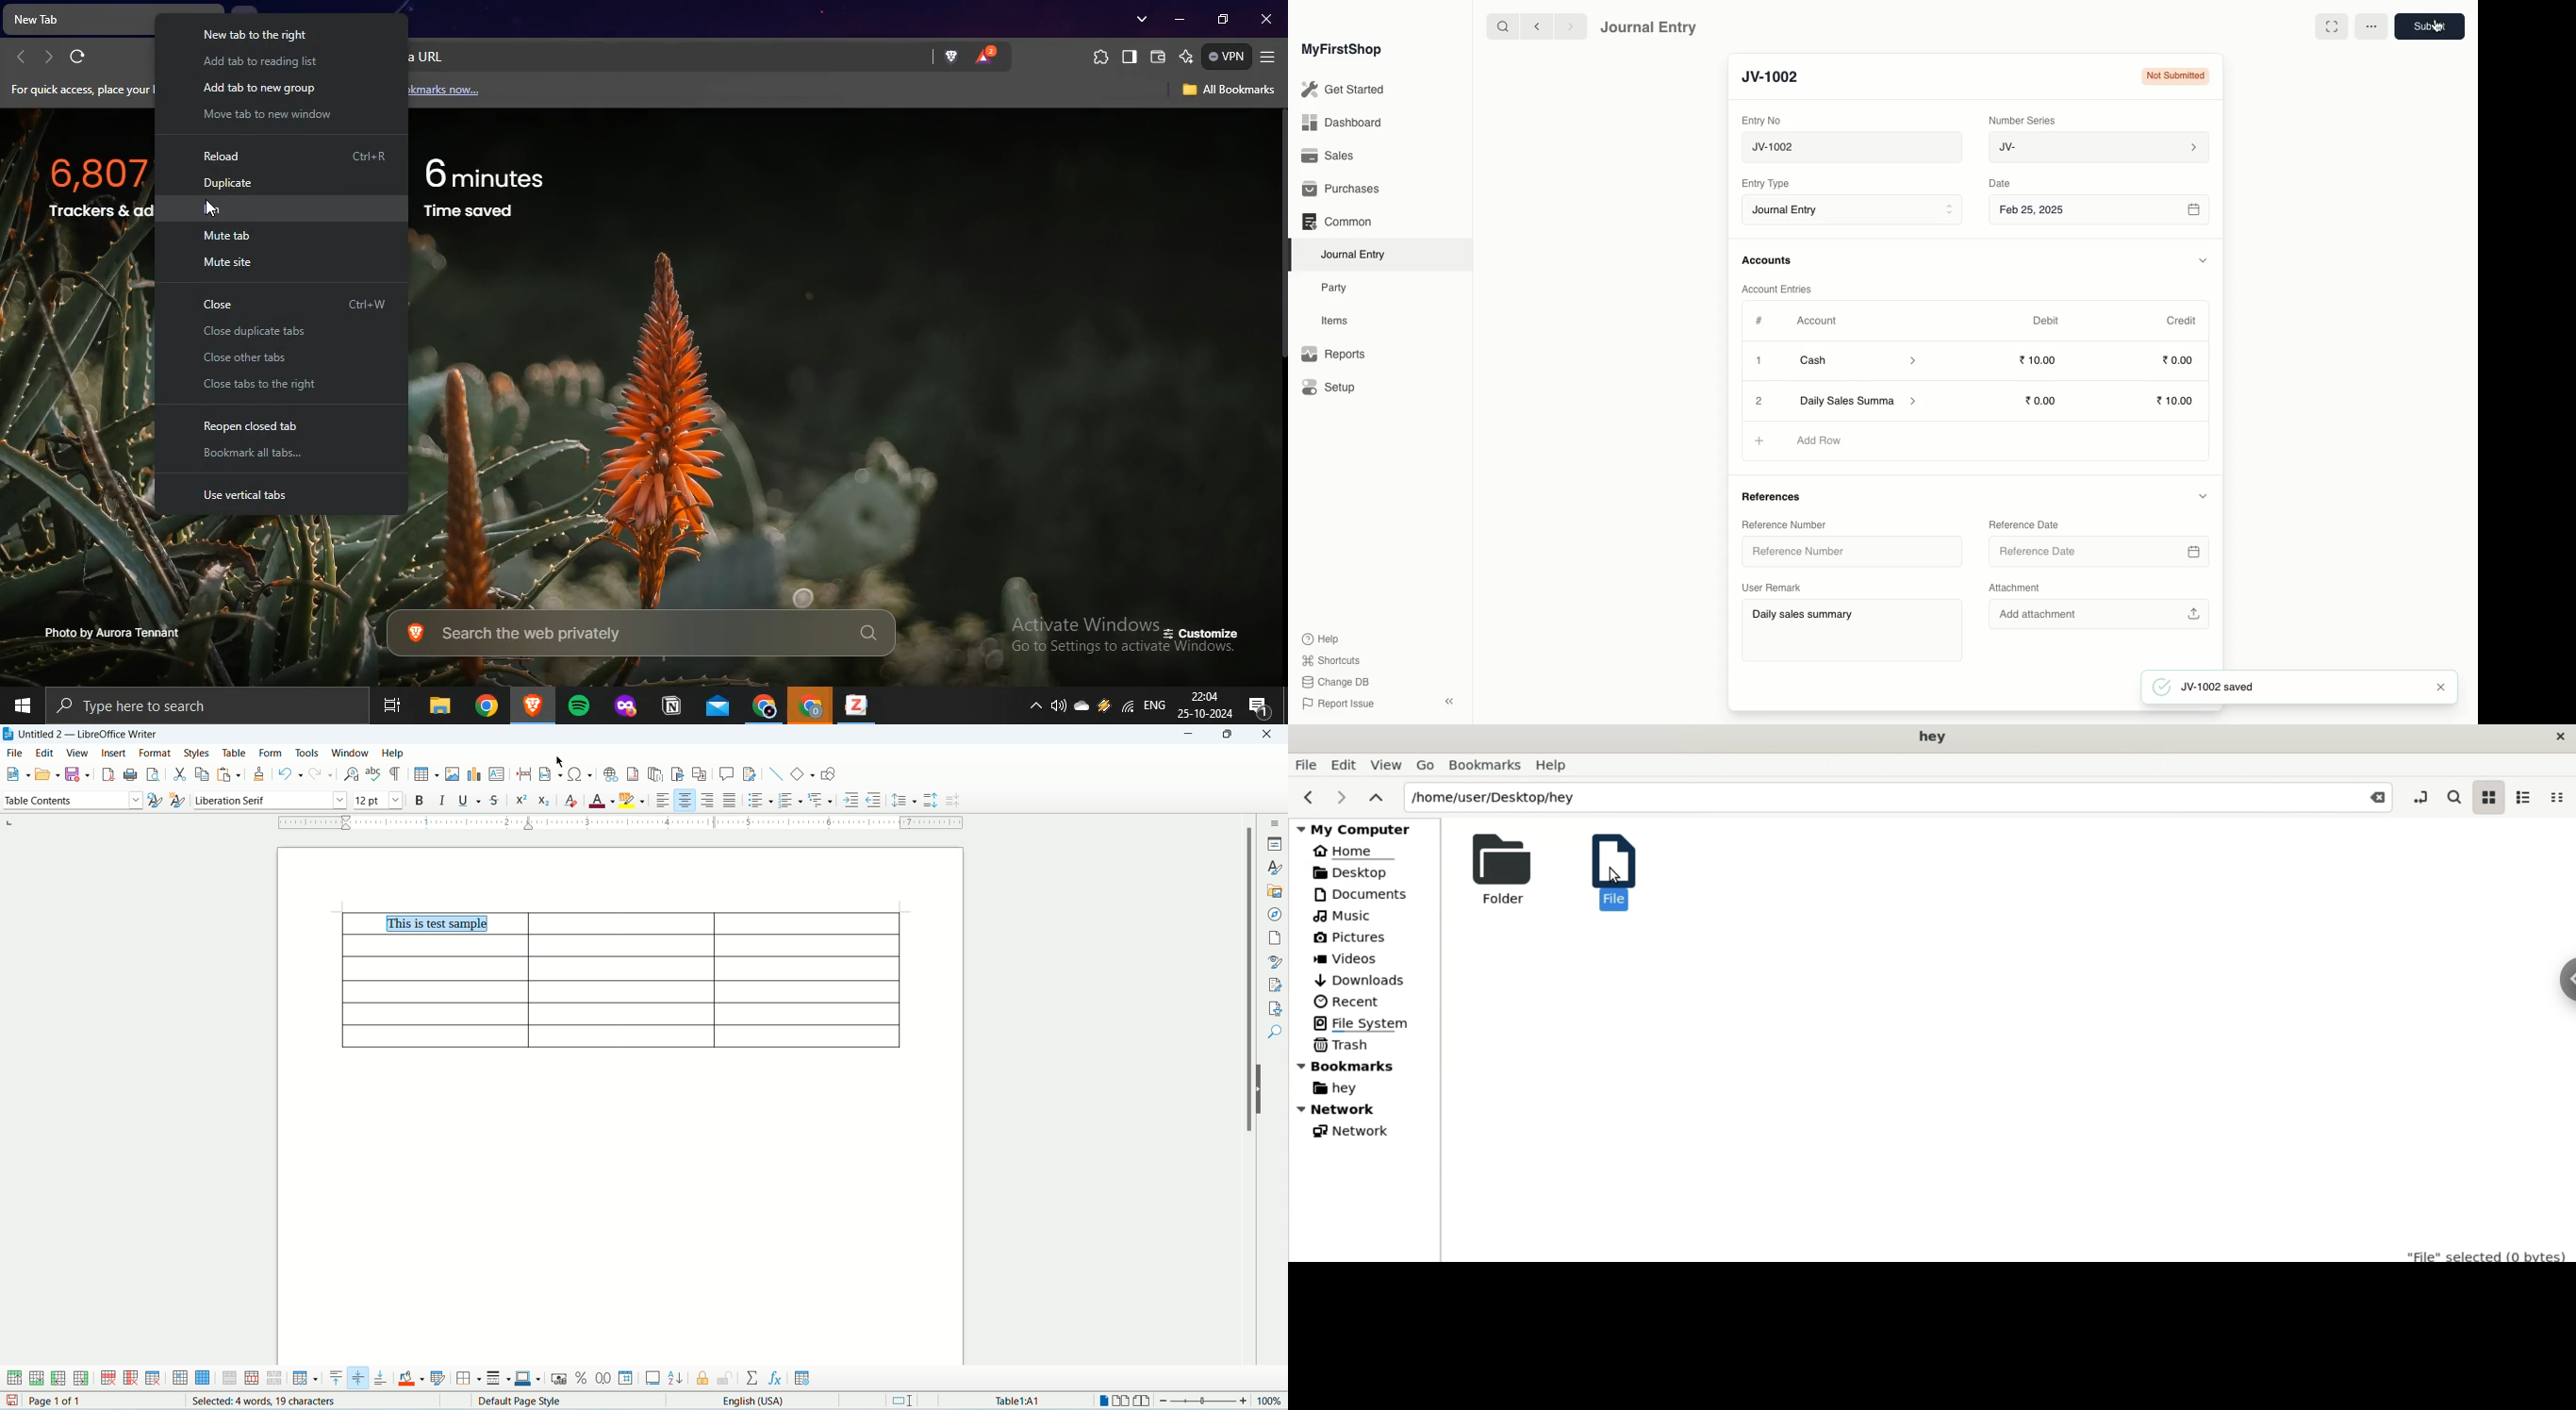  I want to click on file explorer, so click(444, 705).